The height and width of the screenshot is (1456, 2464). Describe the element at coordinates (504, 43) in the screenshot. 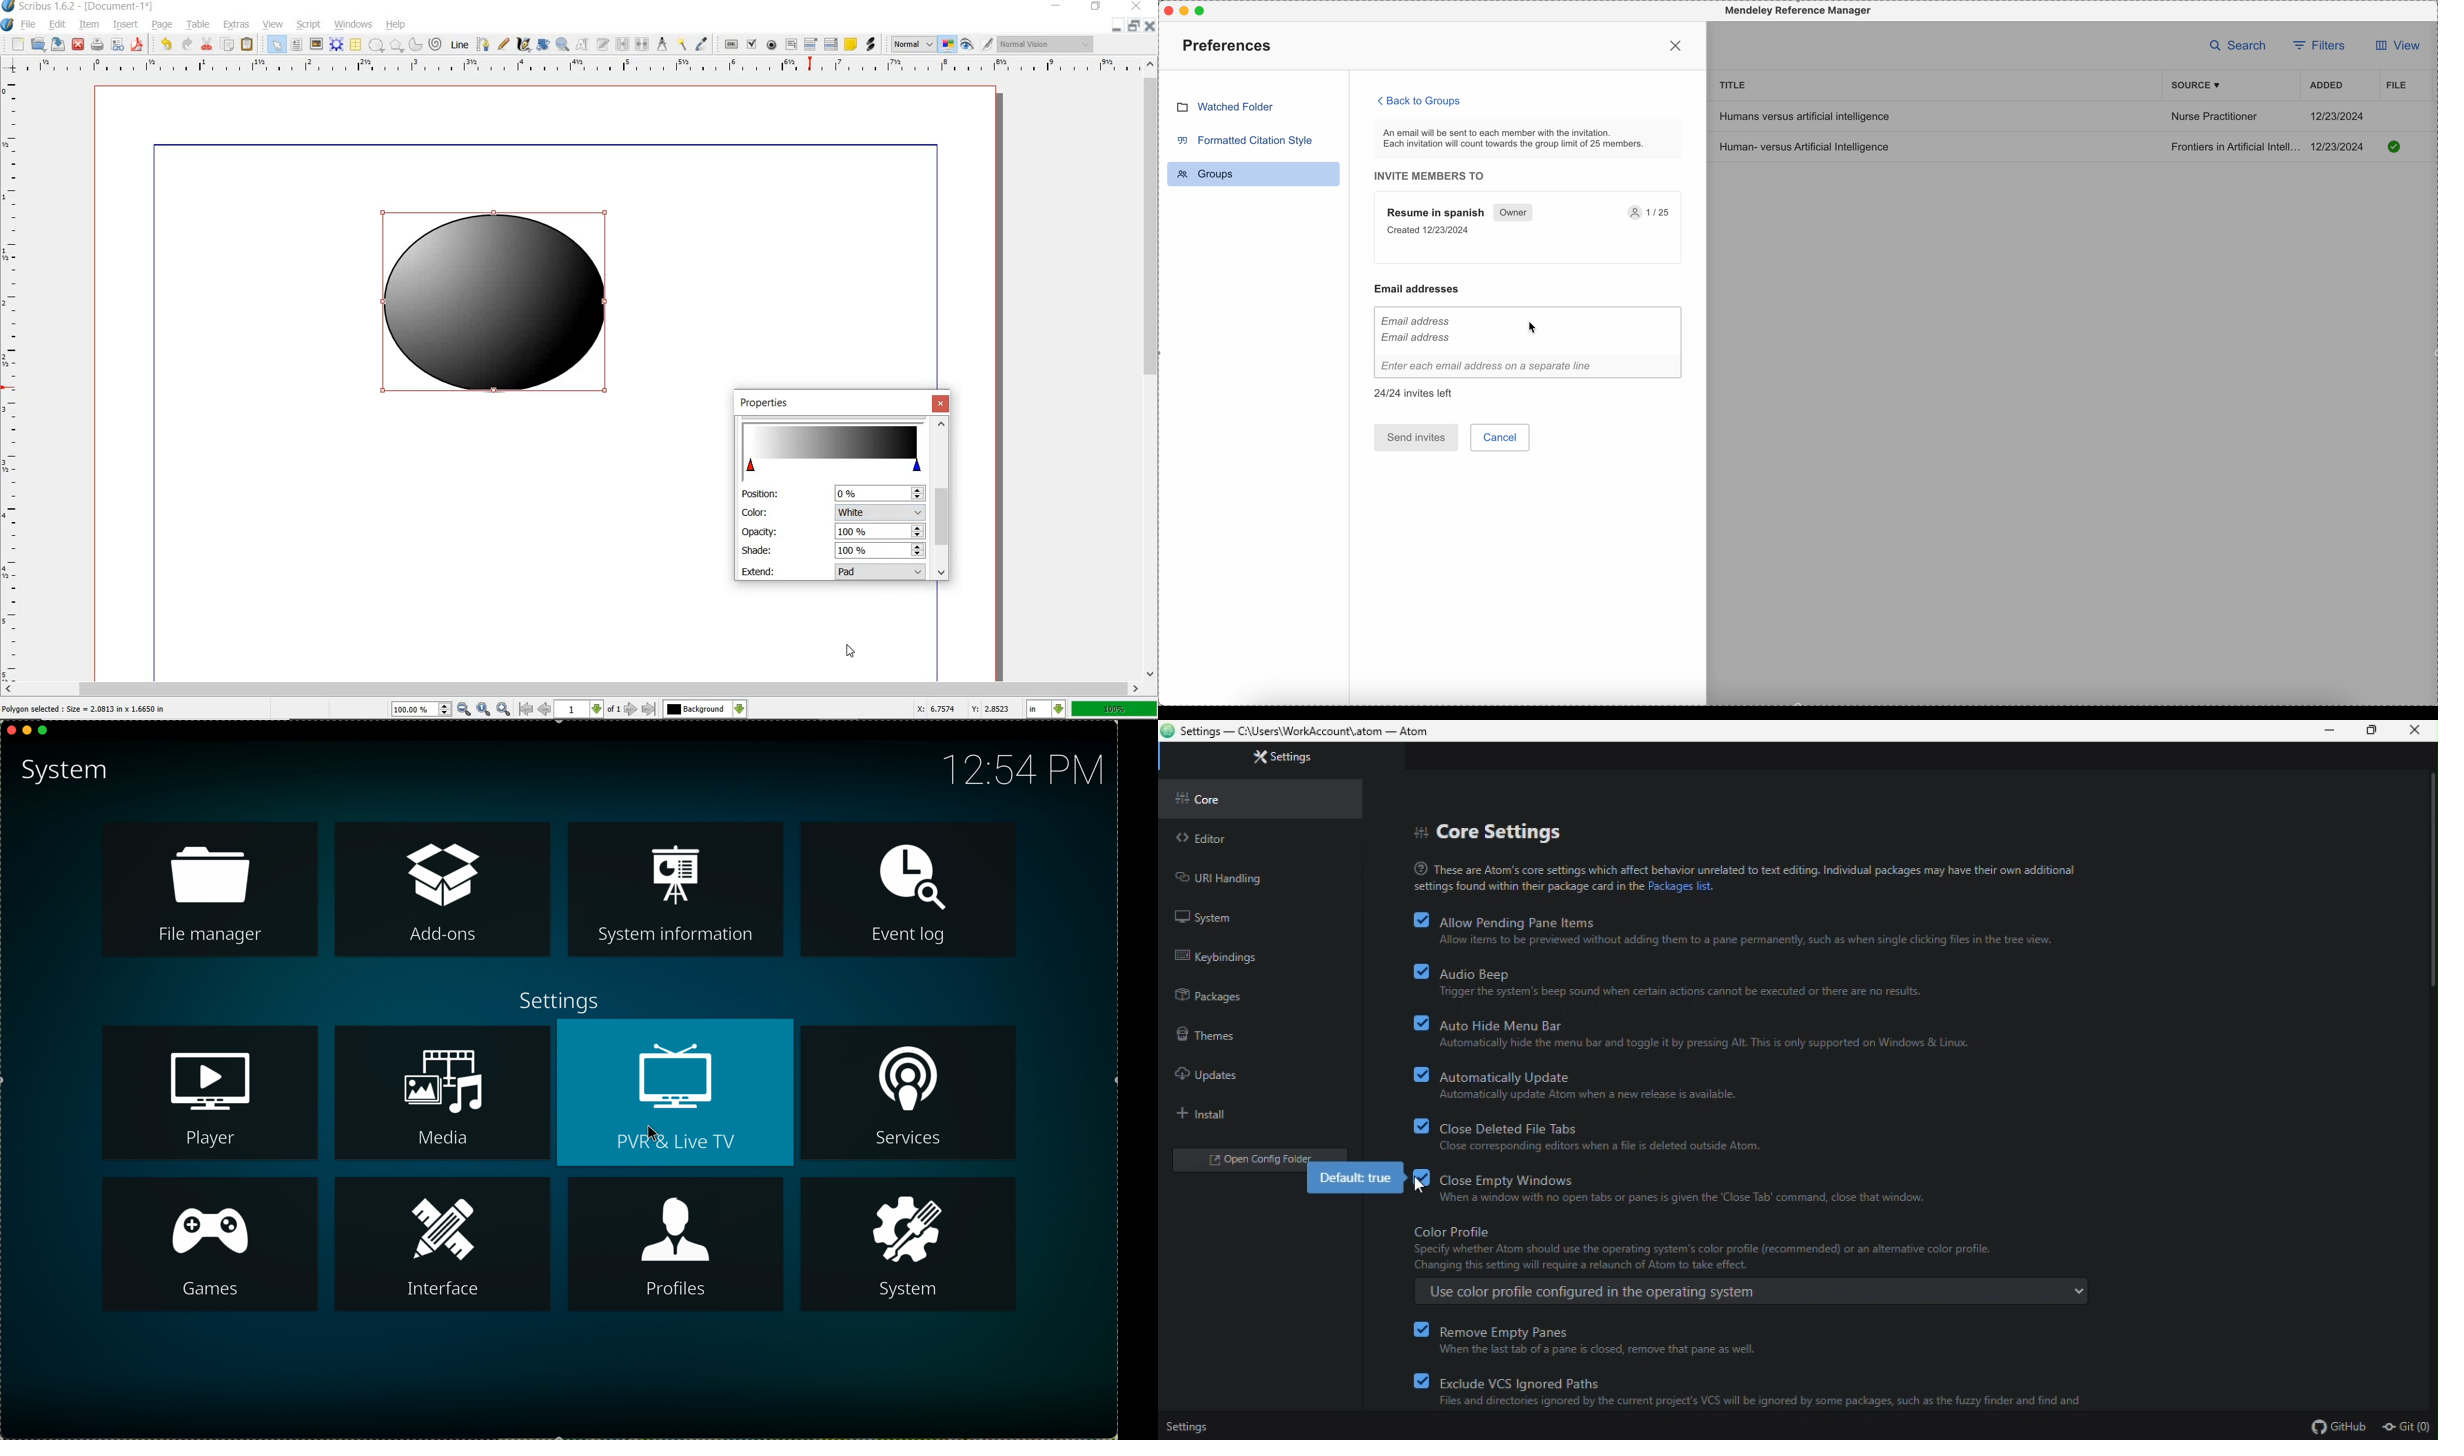

I see `FREEHAND LINE` at that location.